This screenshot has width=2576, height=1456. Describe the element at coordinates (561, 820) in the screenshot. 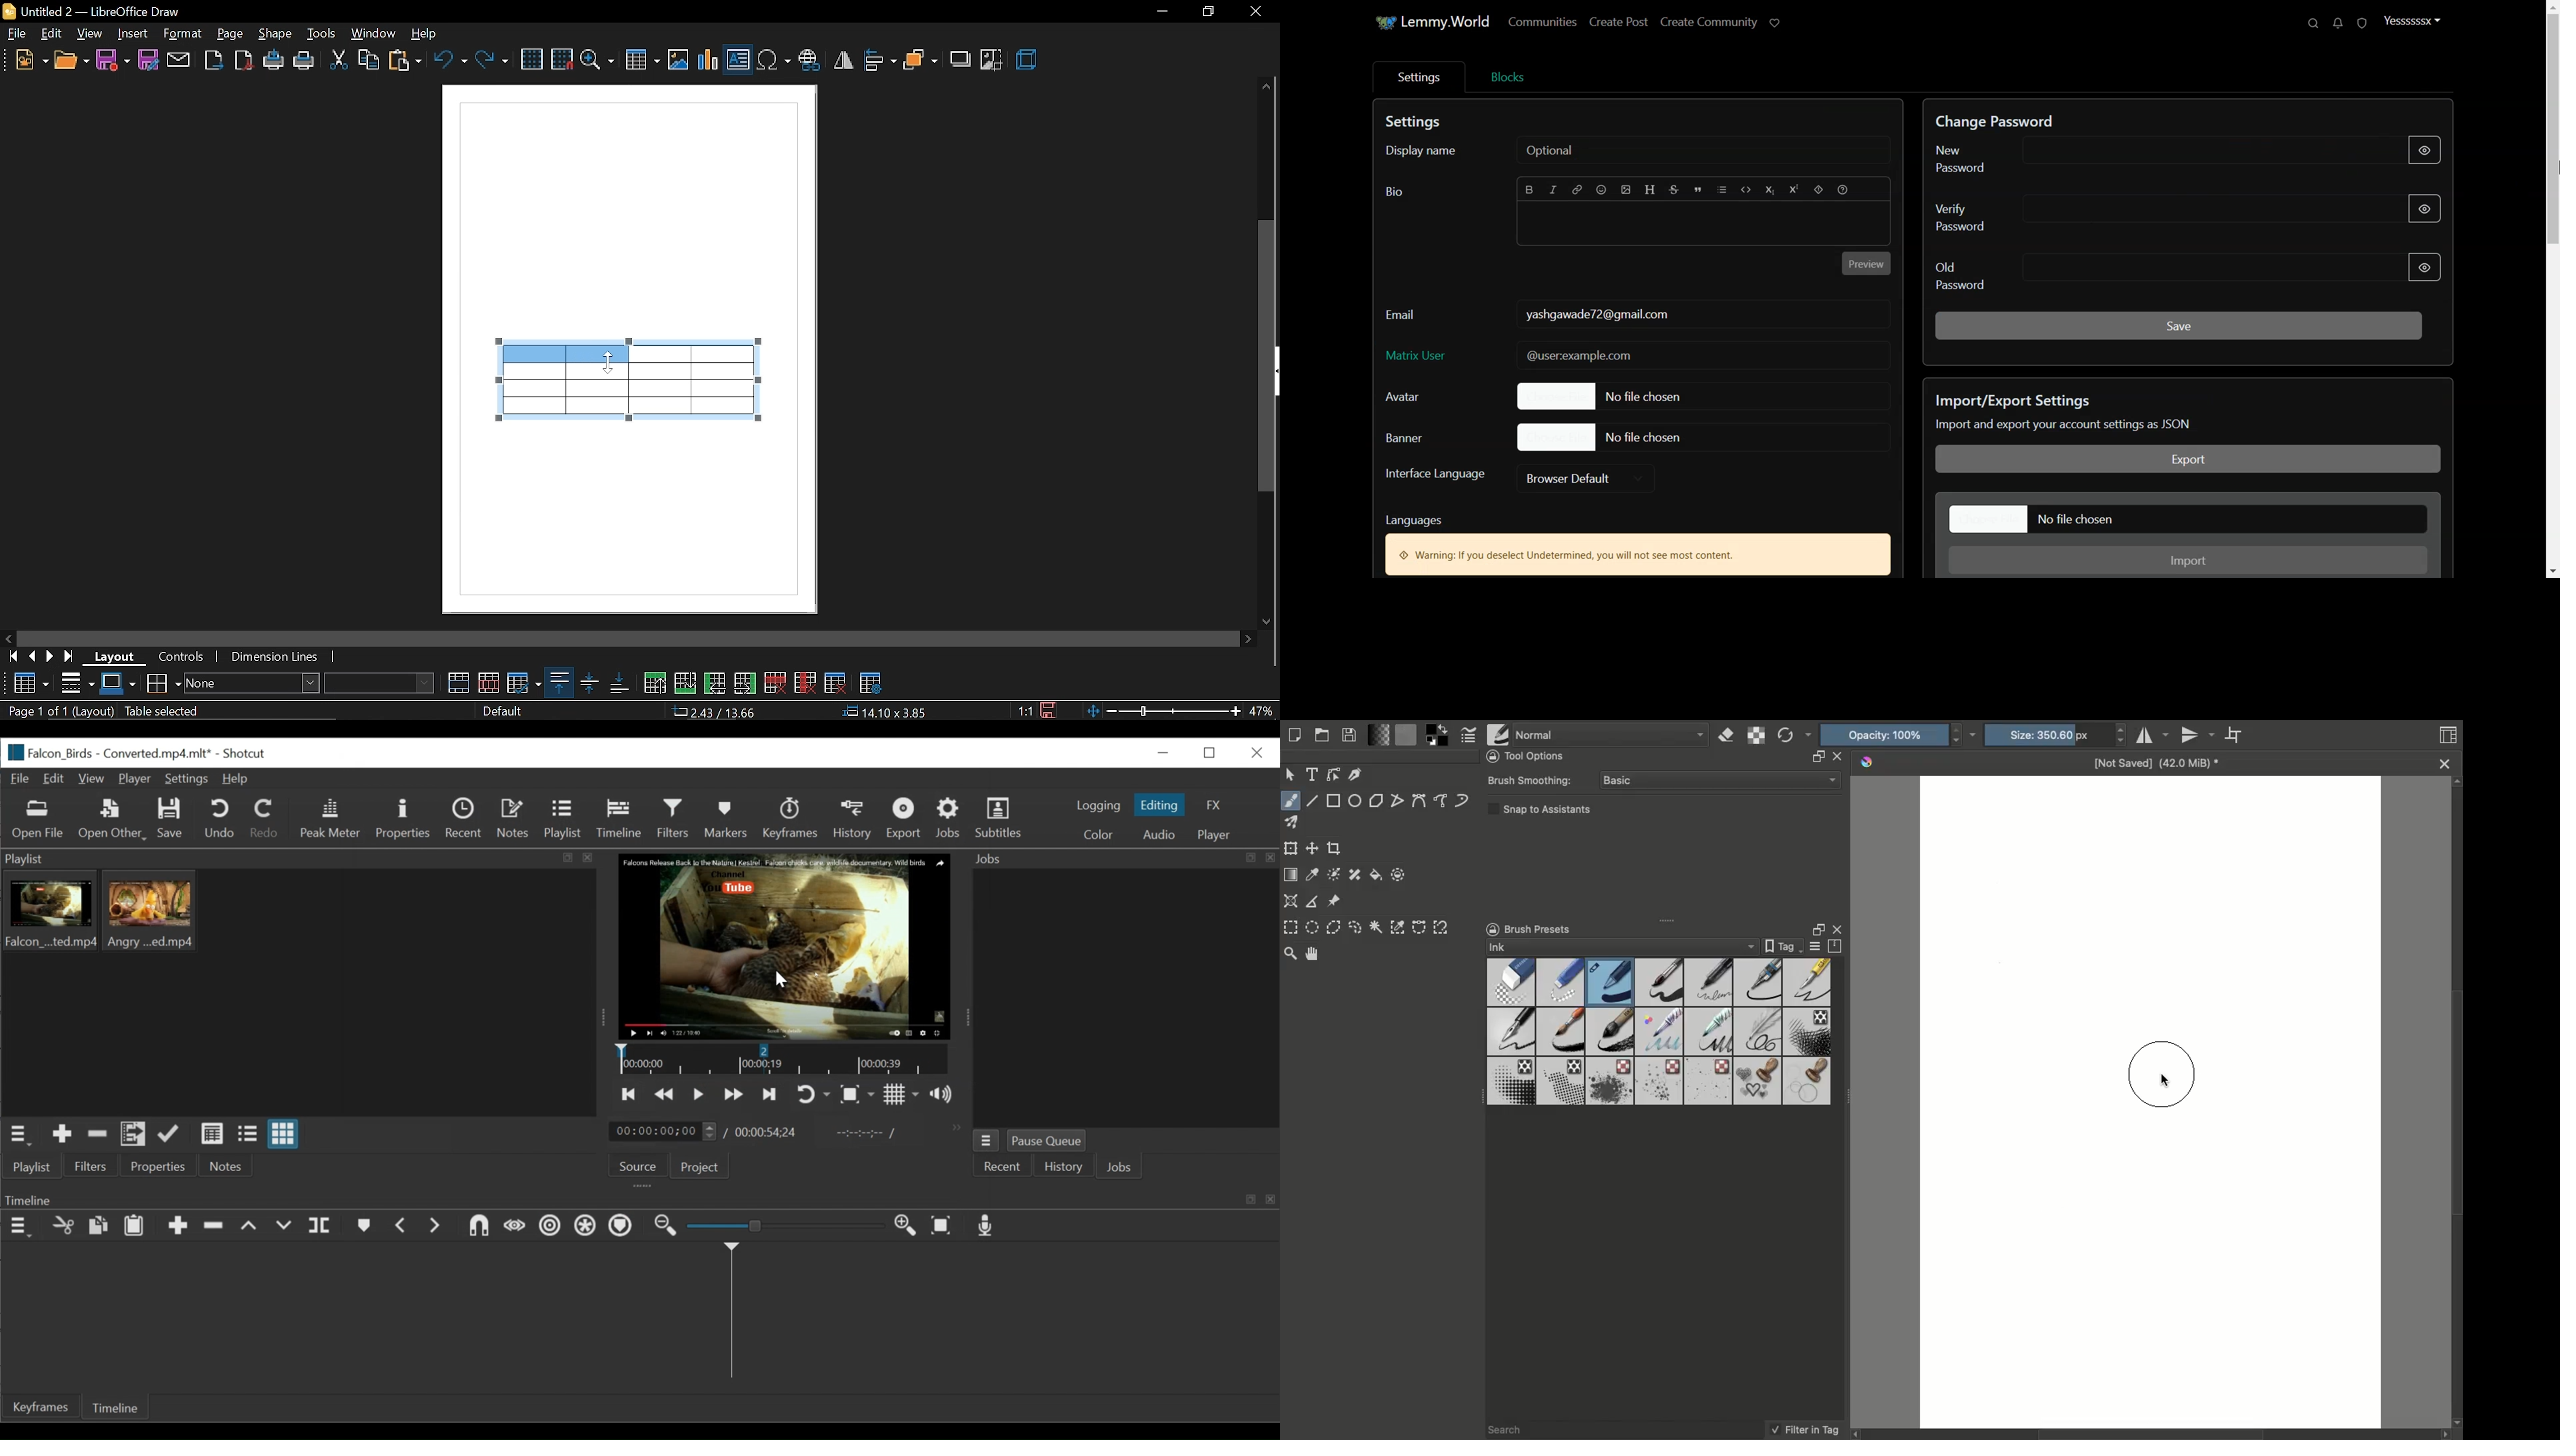

I see `Playlist` at that location.